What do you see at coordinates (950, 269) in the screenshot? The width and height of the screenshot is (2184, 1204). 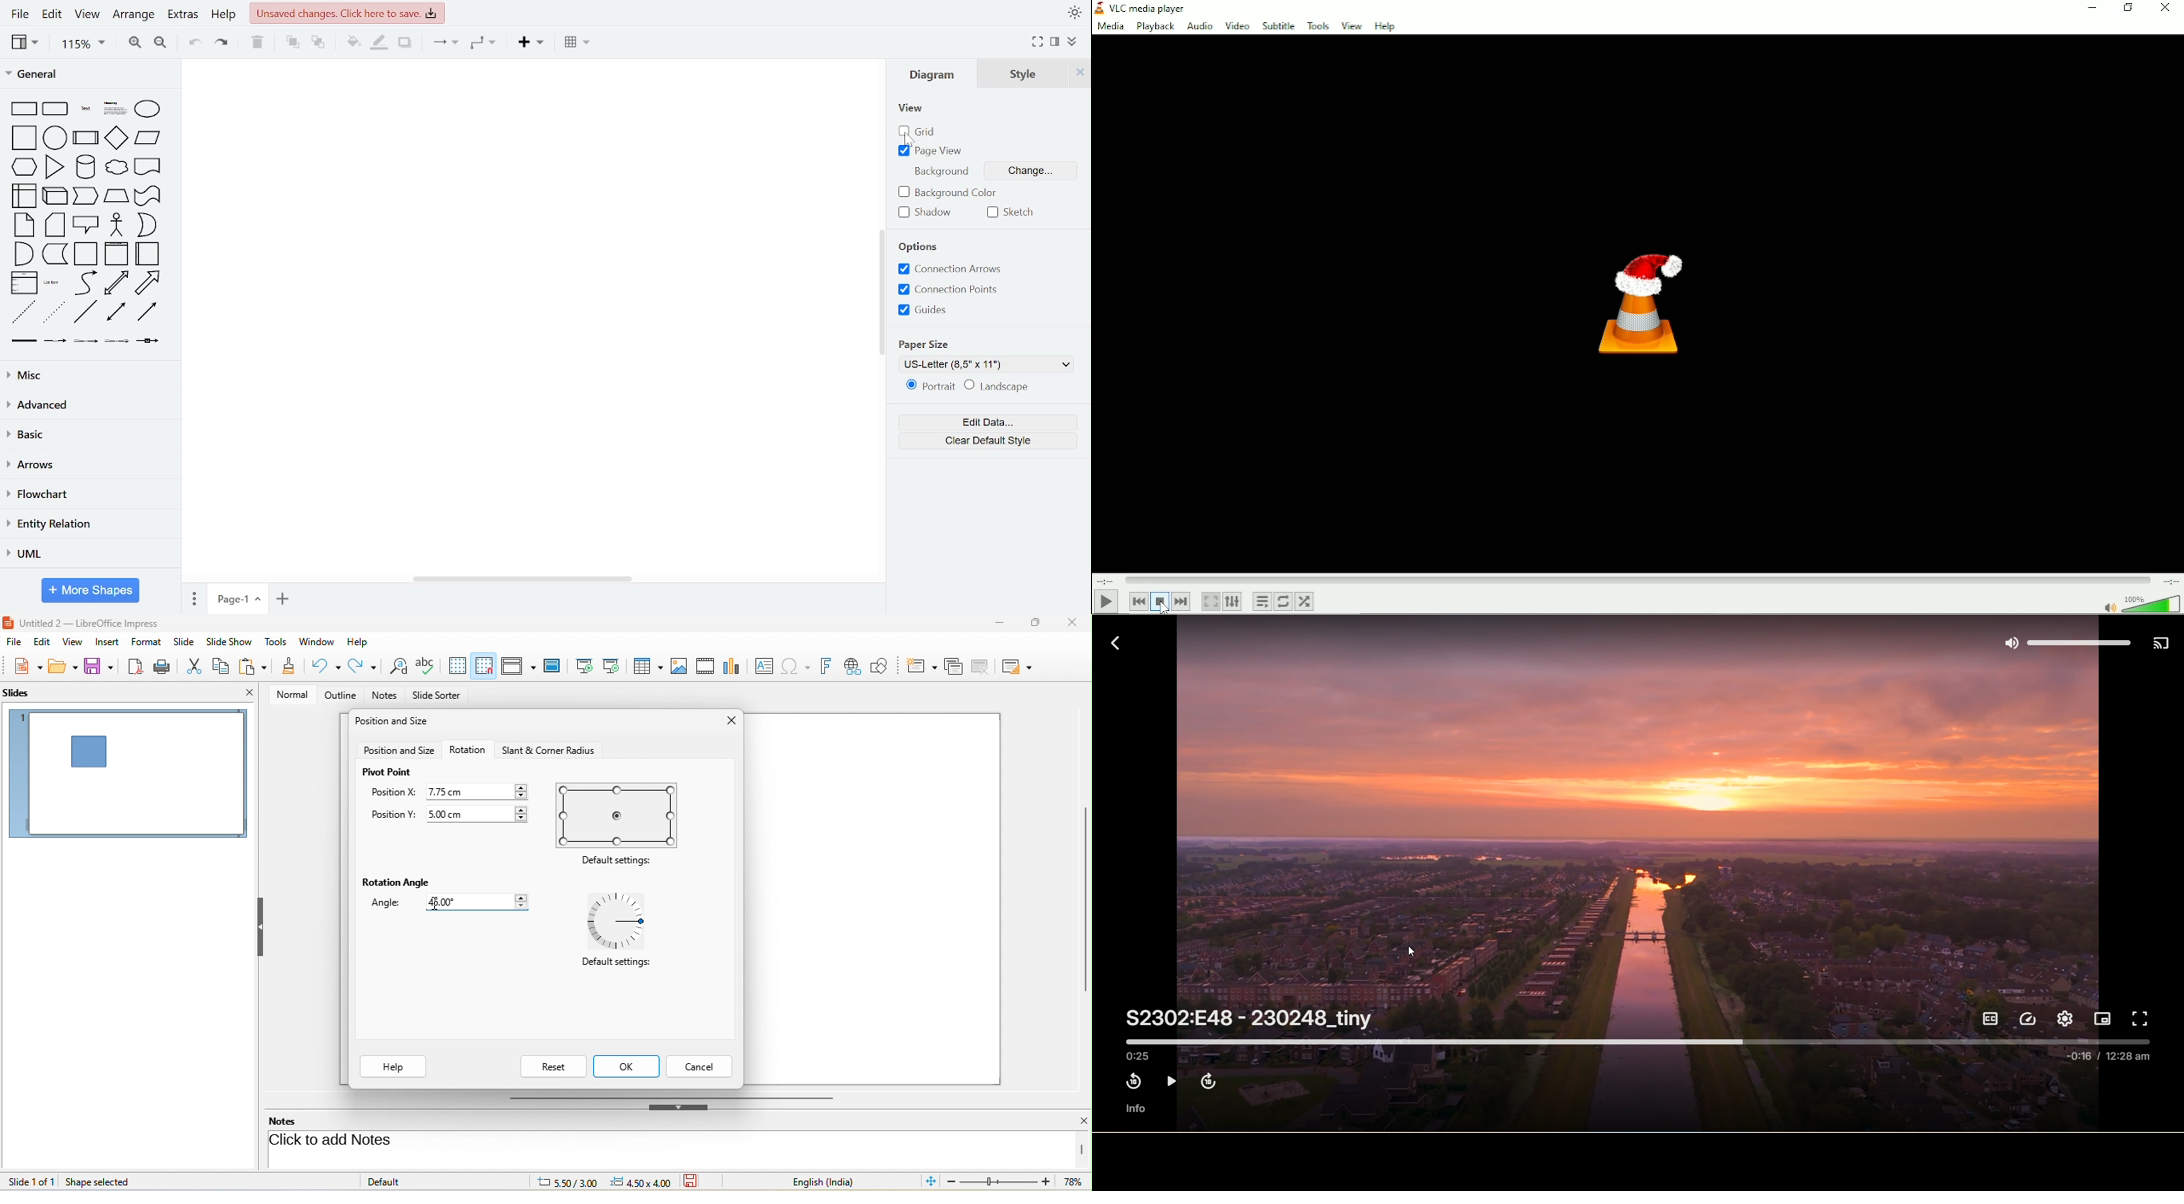 I see `connection arrows` at bounding box center [950, 269].